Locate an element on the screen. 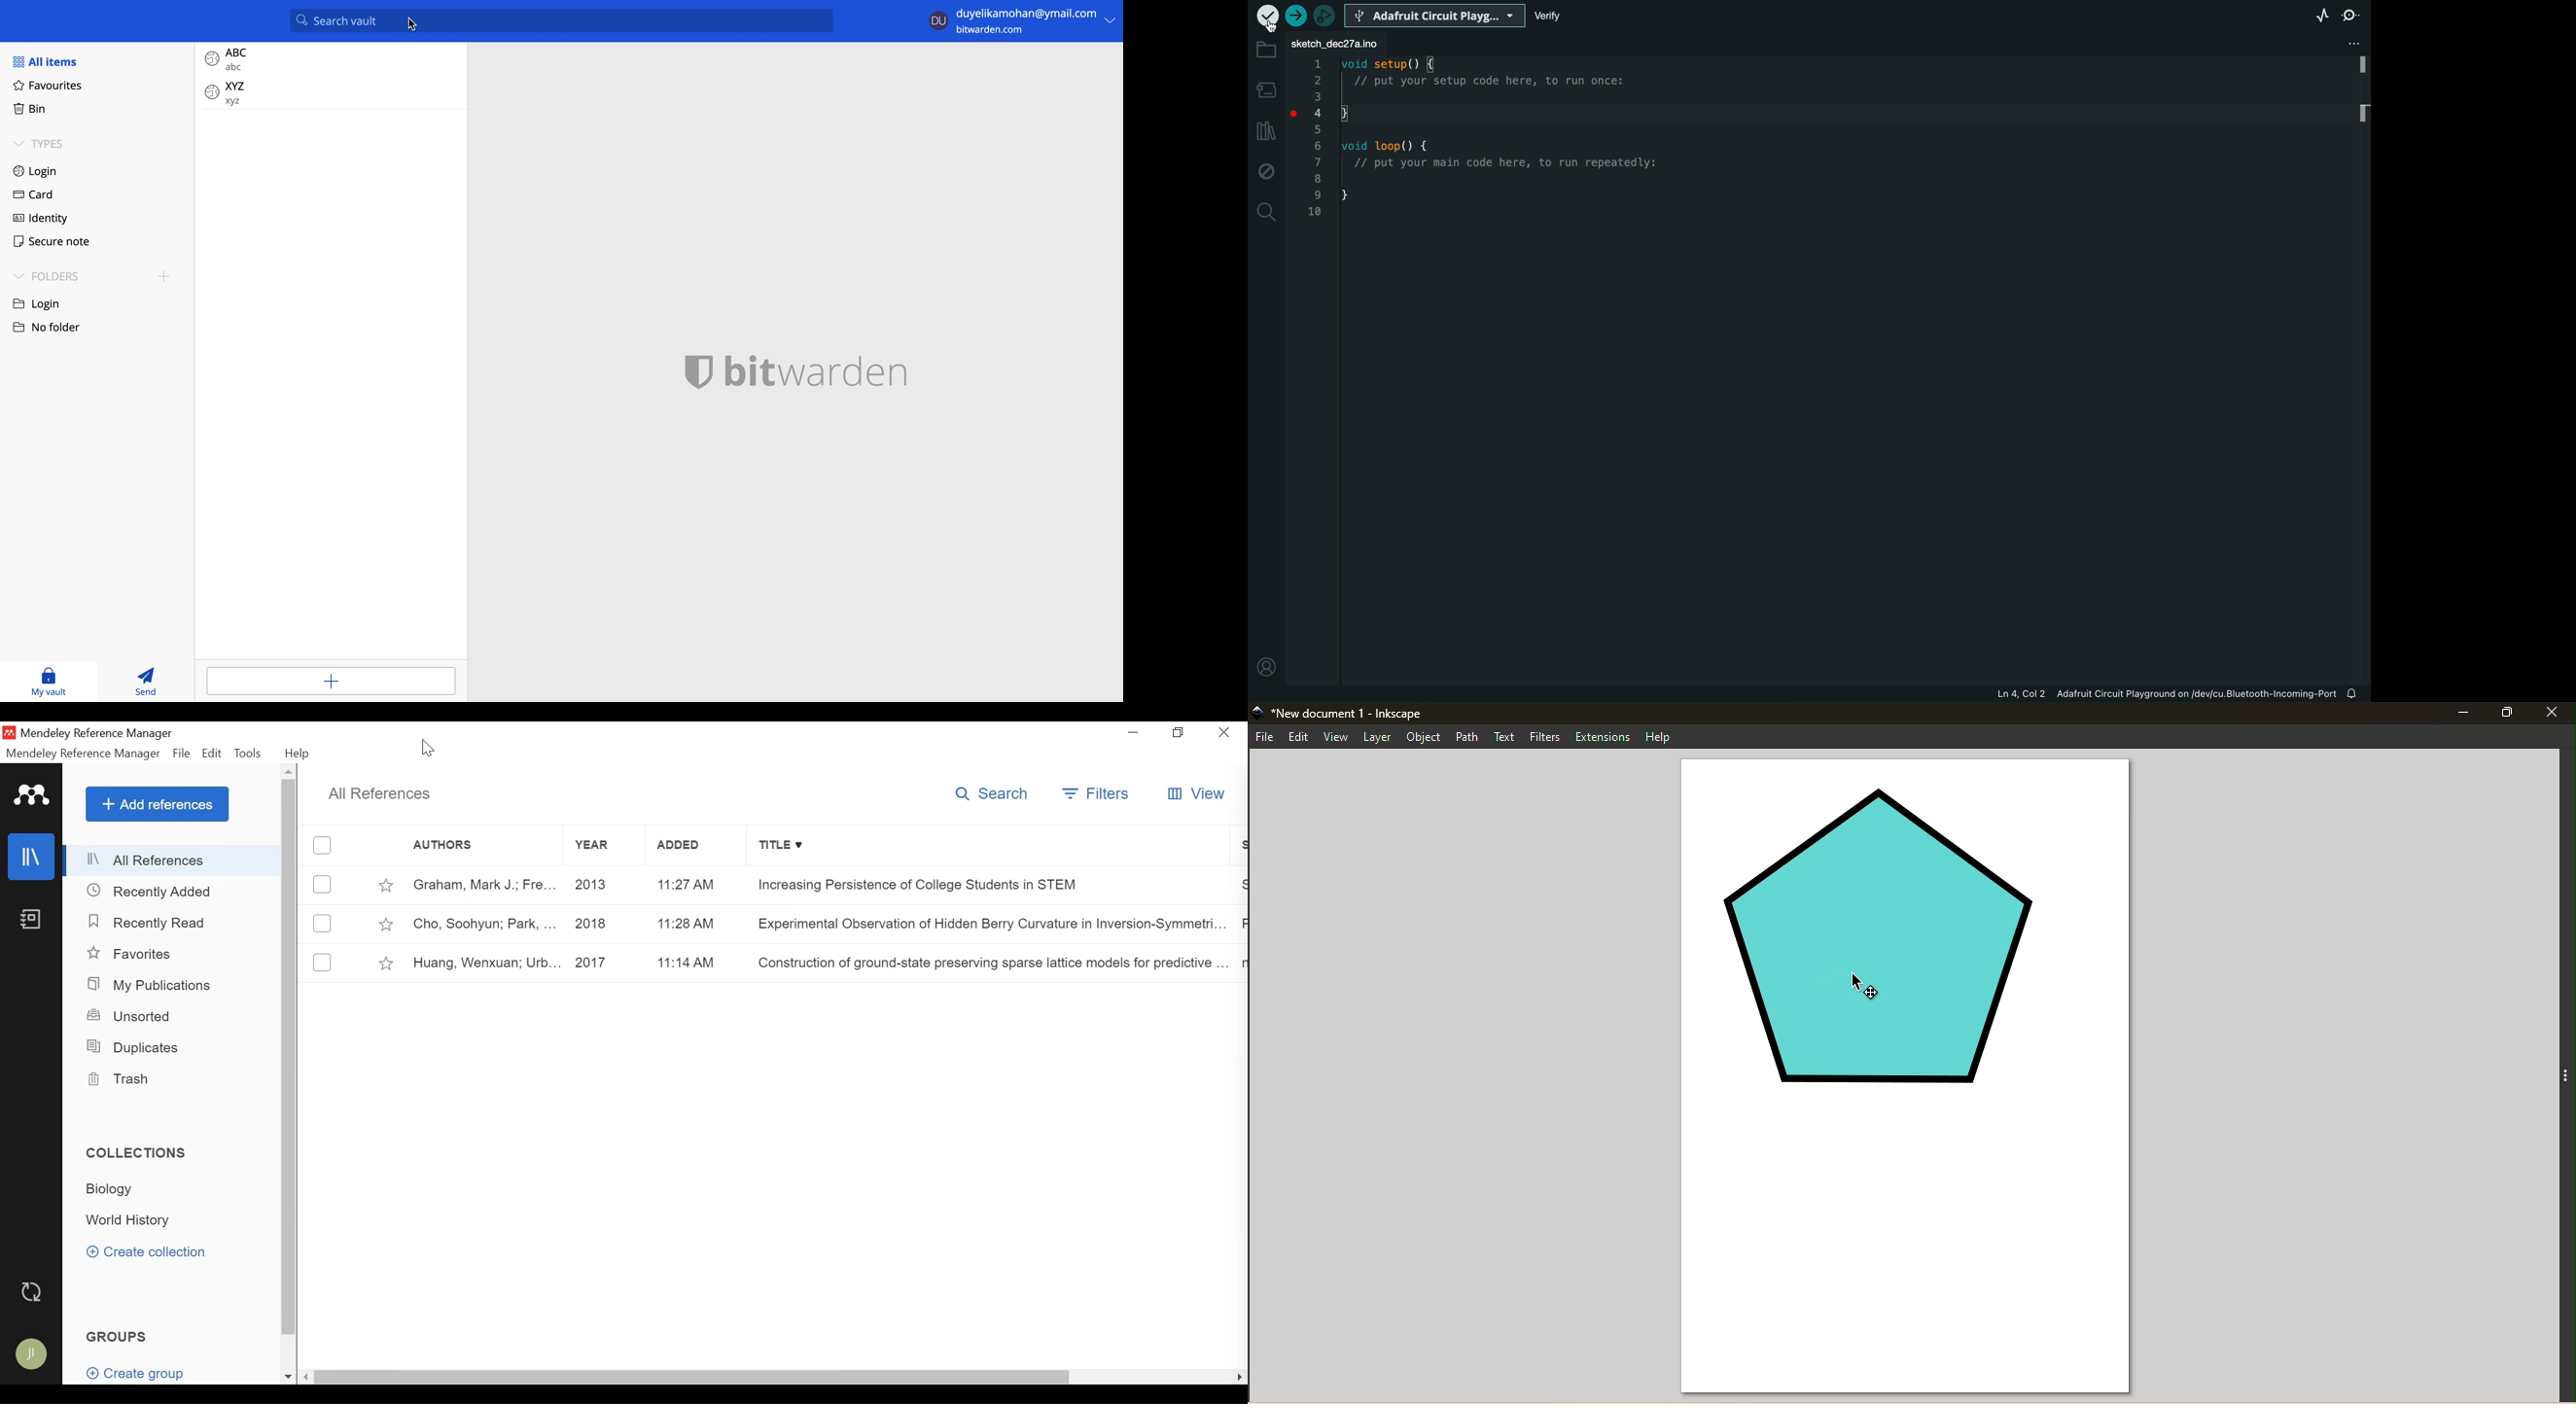  login email id is located at coordinates (1025, 12).